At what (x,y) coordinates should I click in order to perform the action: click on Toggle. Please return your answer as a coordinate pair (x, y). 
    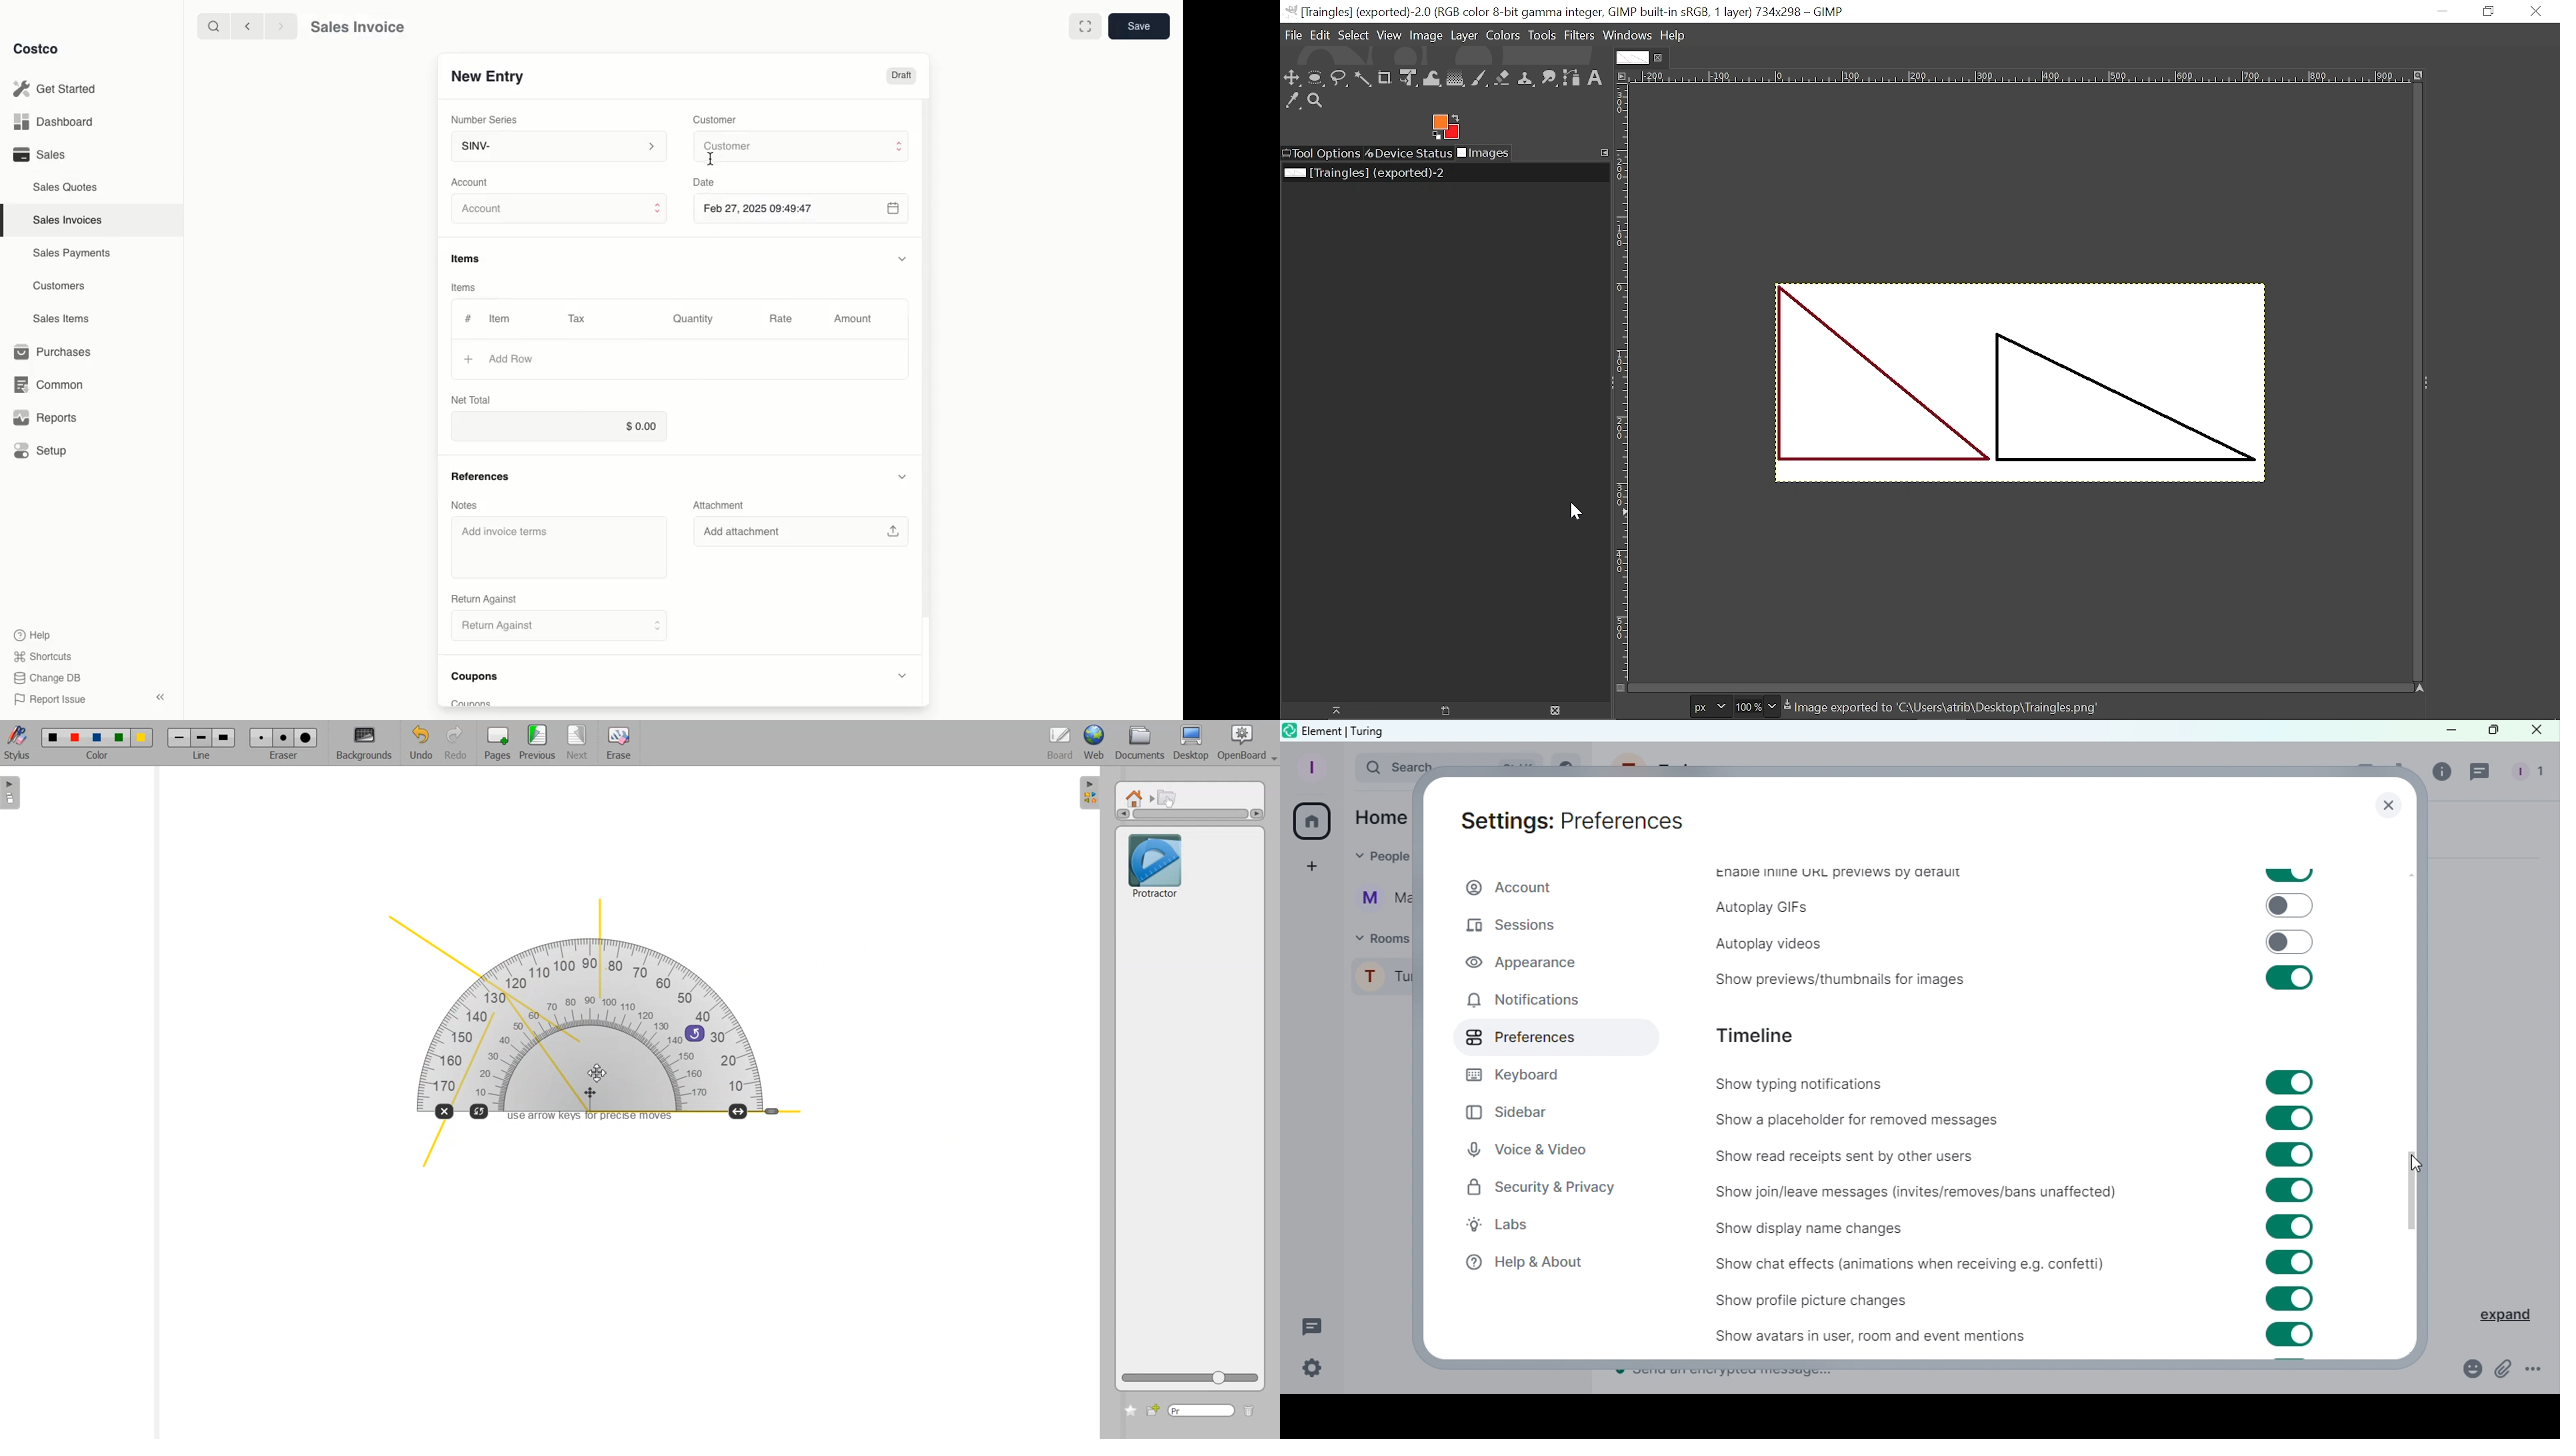
    Looking at the image, I should click on (2286, 943).